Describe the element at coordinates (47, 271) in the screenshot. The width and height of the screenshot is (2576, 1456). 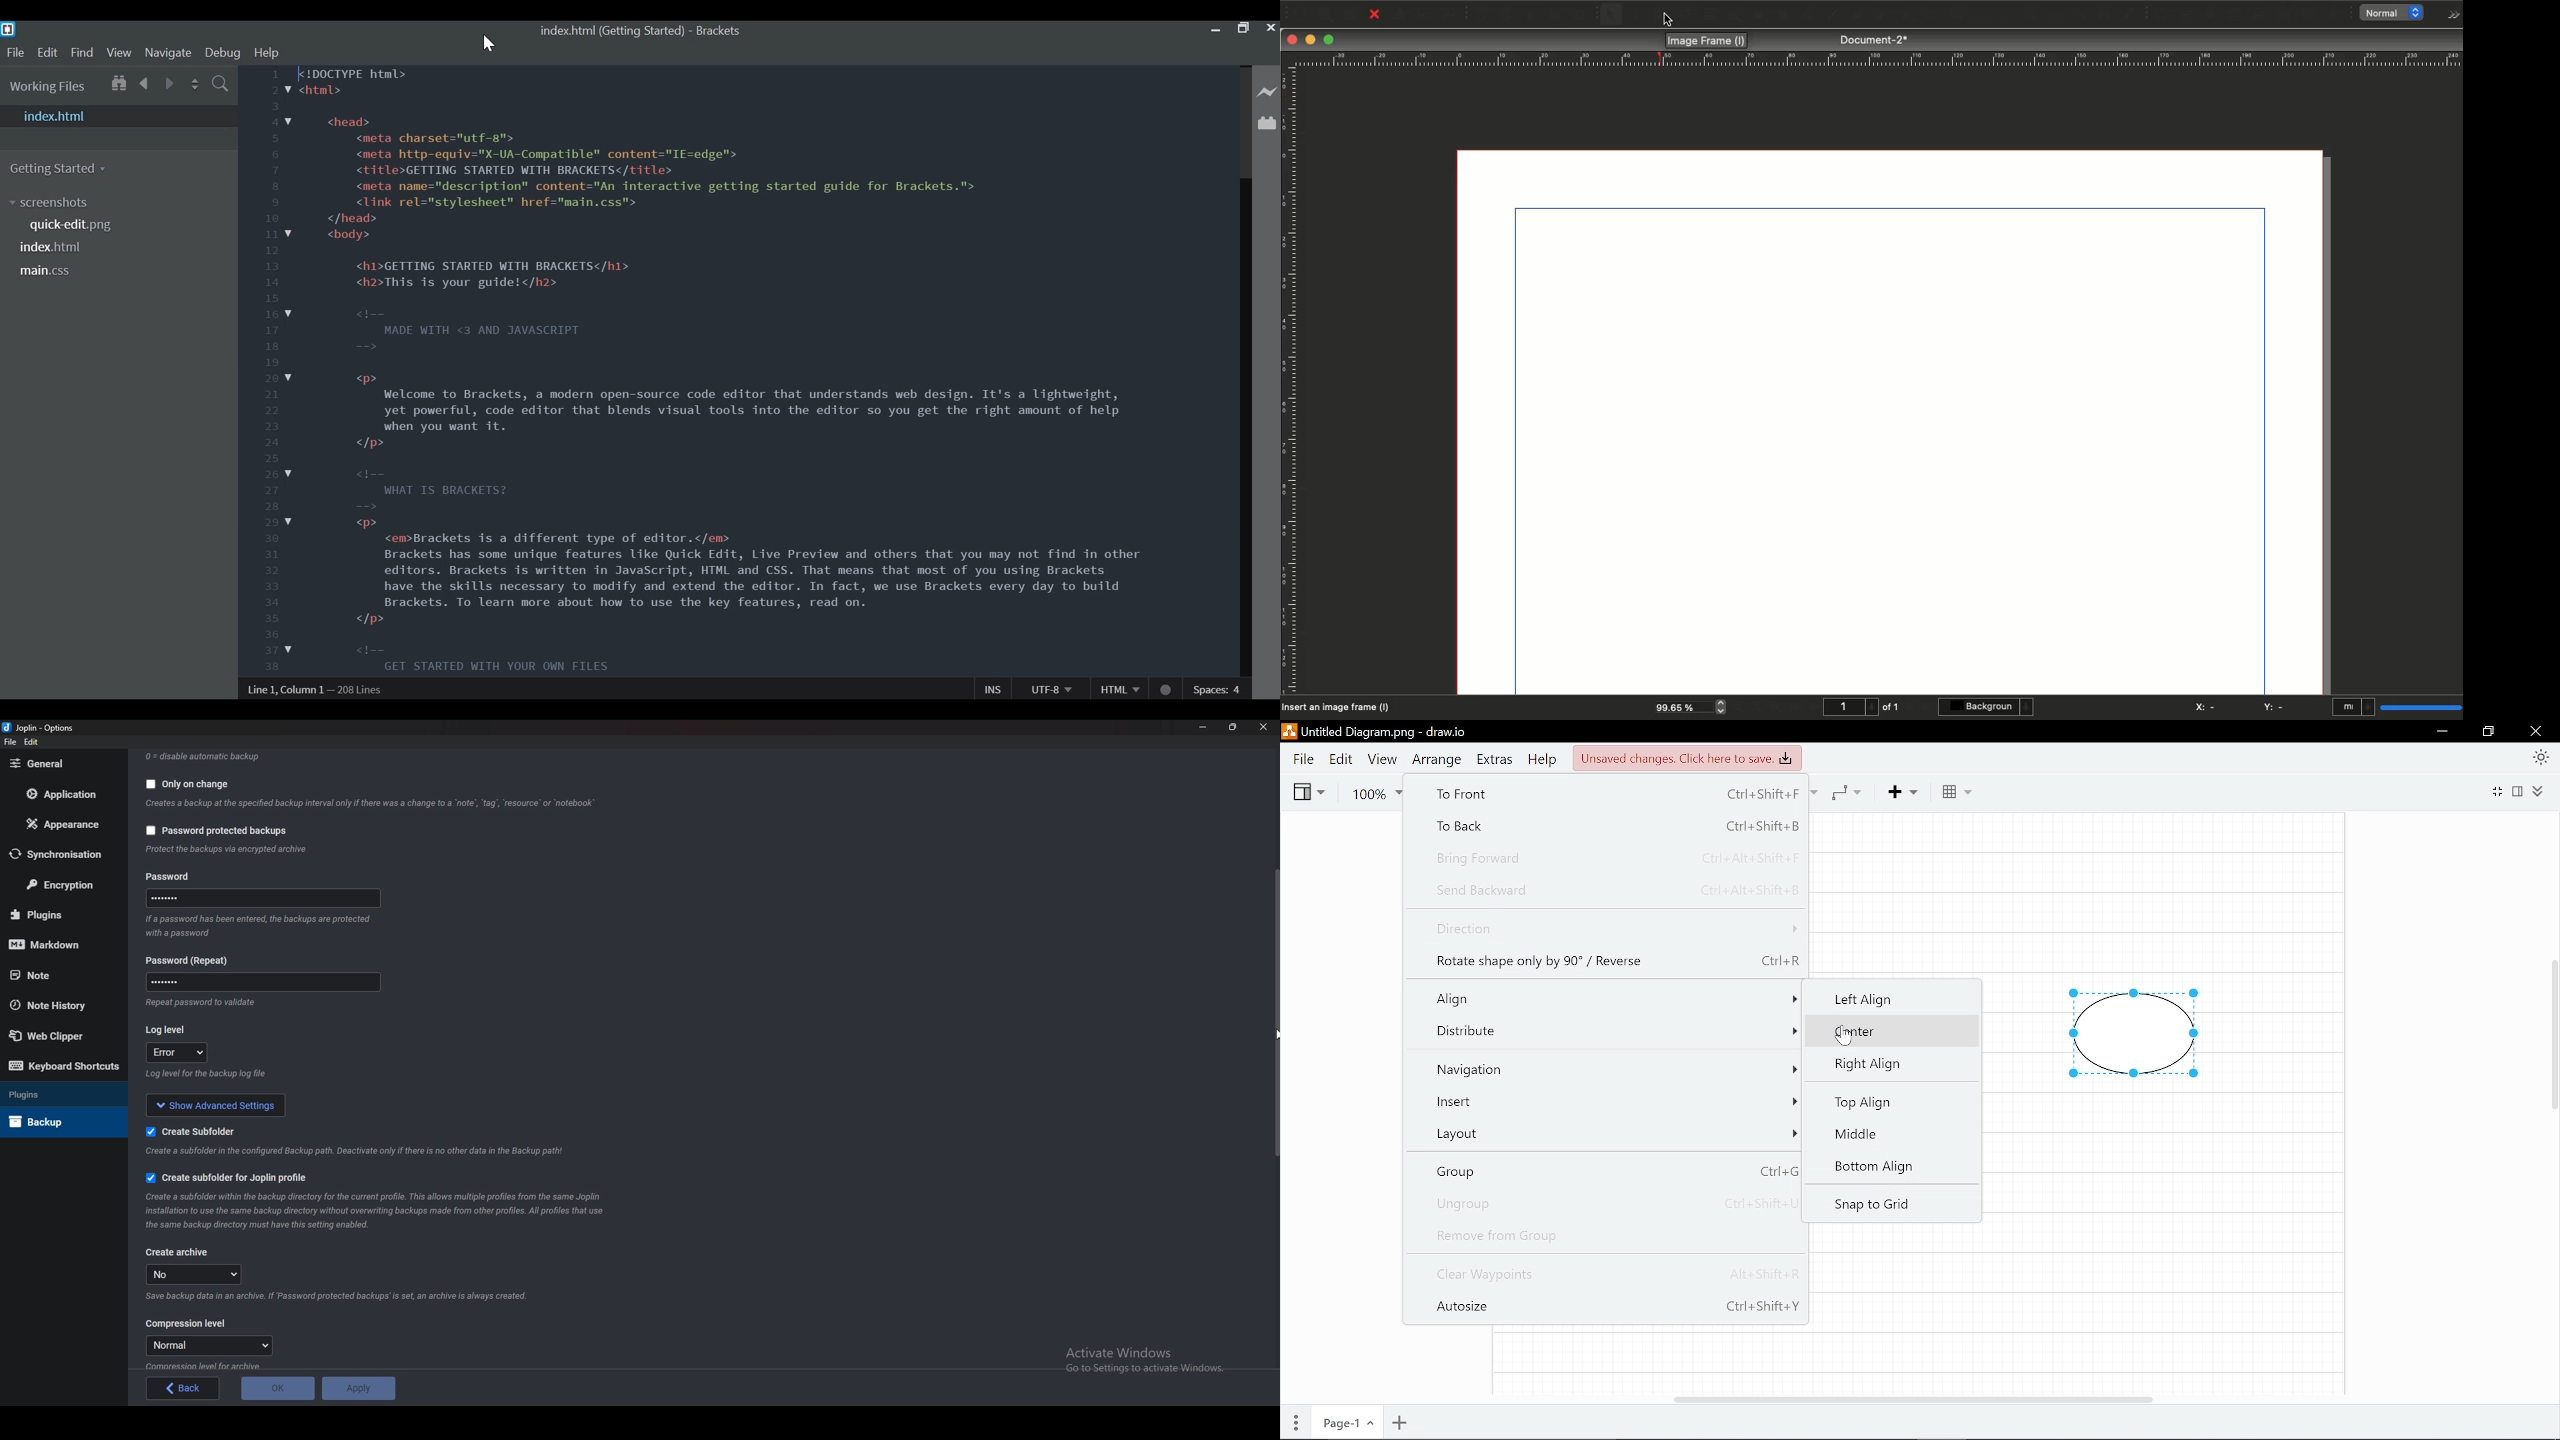
I see `main.css file name` at that location.